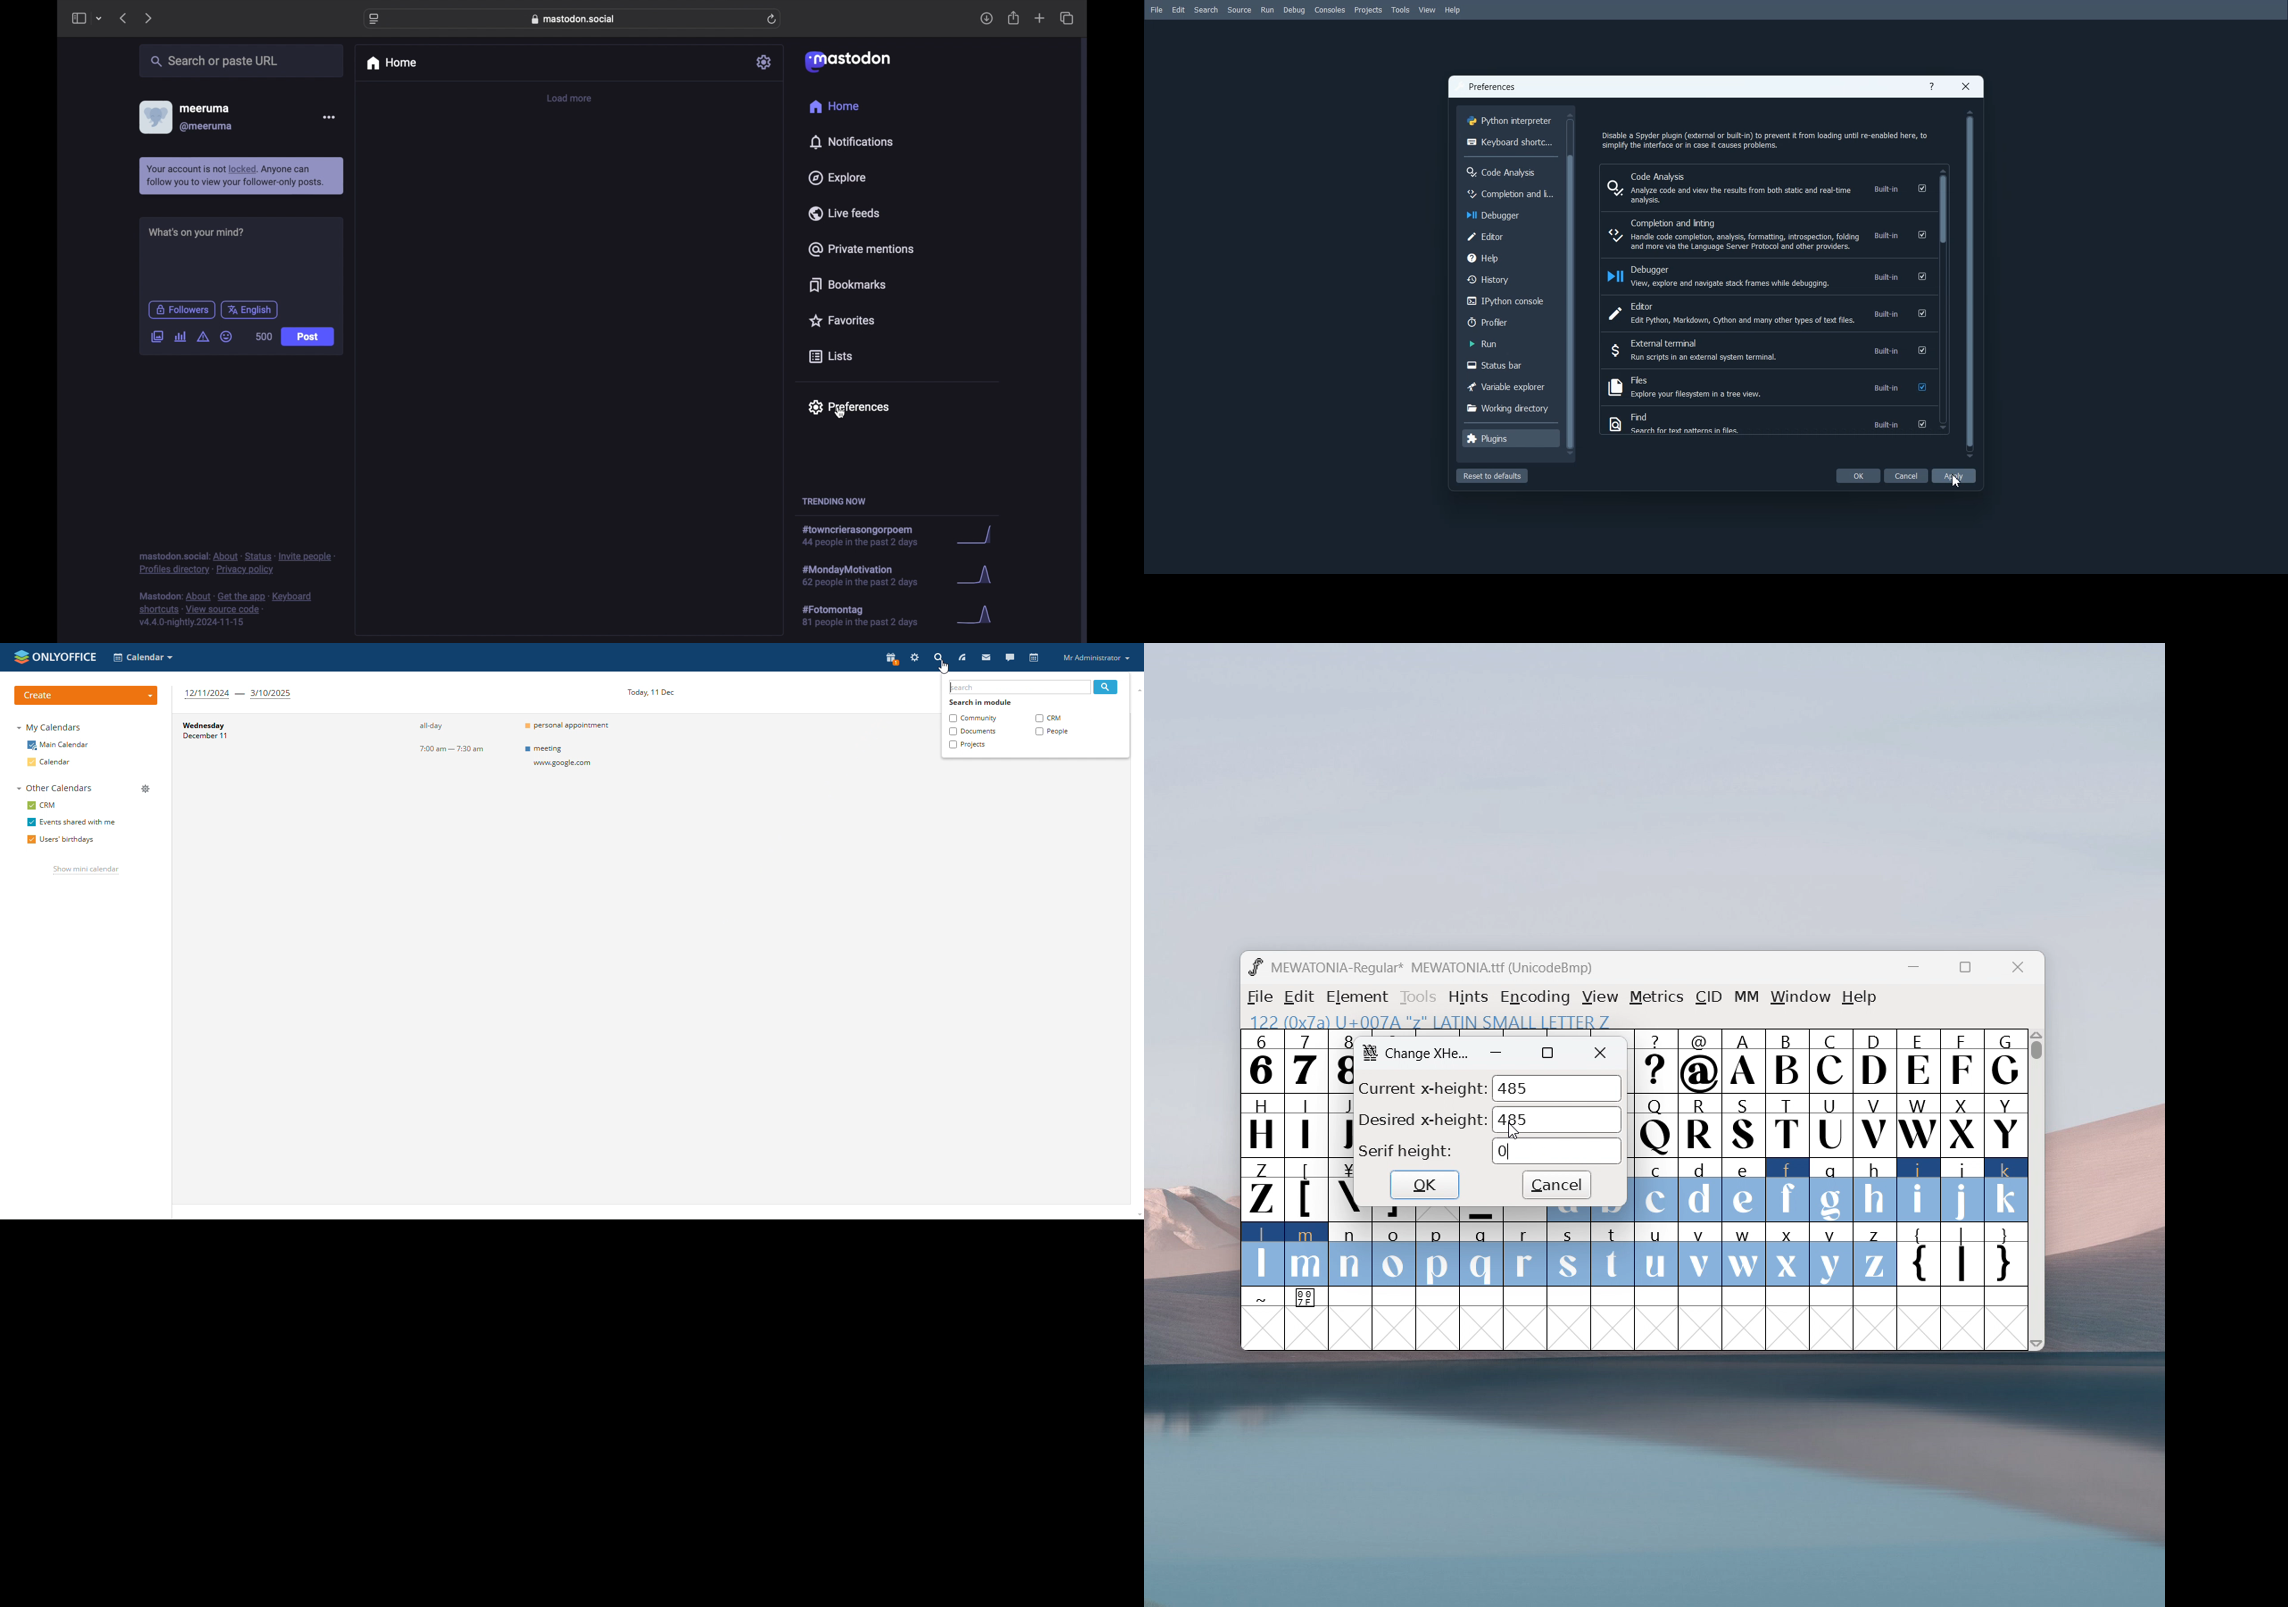 The width and height of the screenshot is (2296, 1624). I want to click on share, so click(1014, 18).